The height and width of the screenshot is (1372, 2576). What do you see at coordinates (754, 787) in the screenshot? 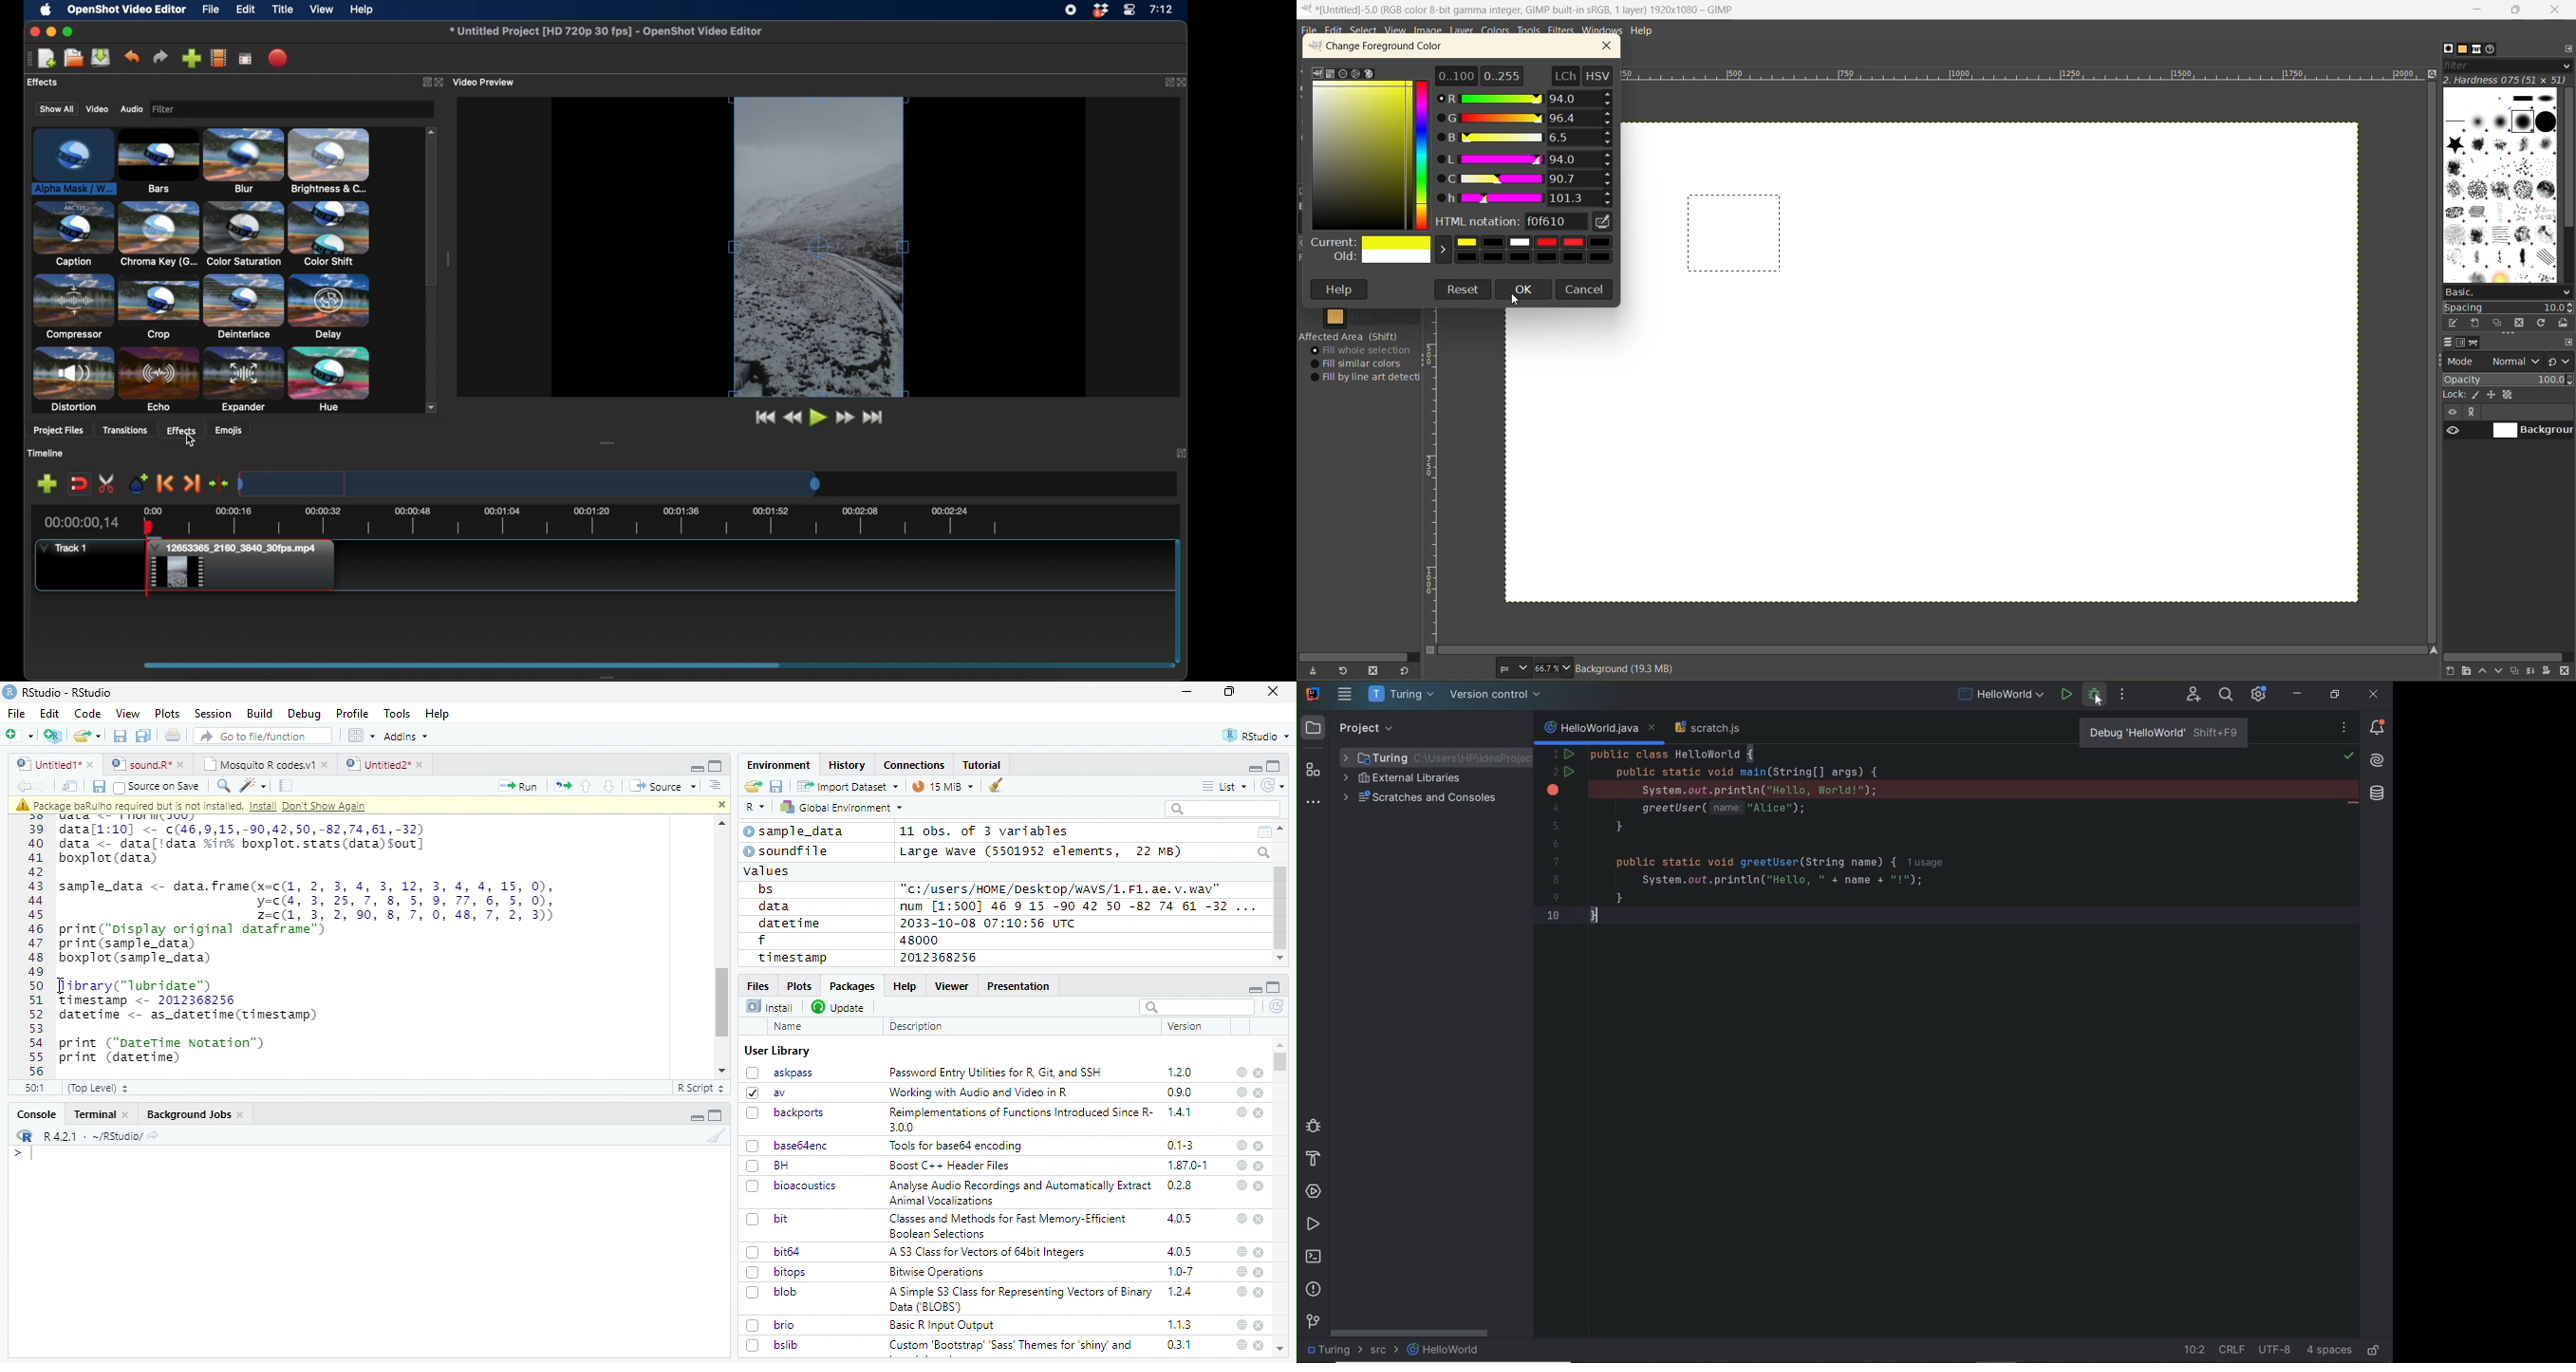
I see `Load workspace` at bounding box center [754, 787].